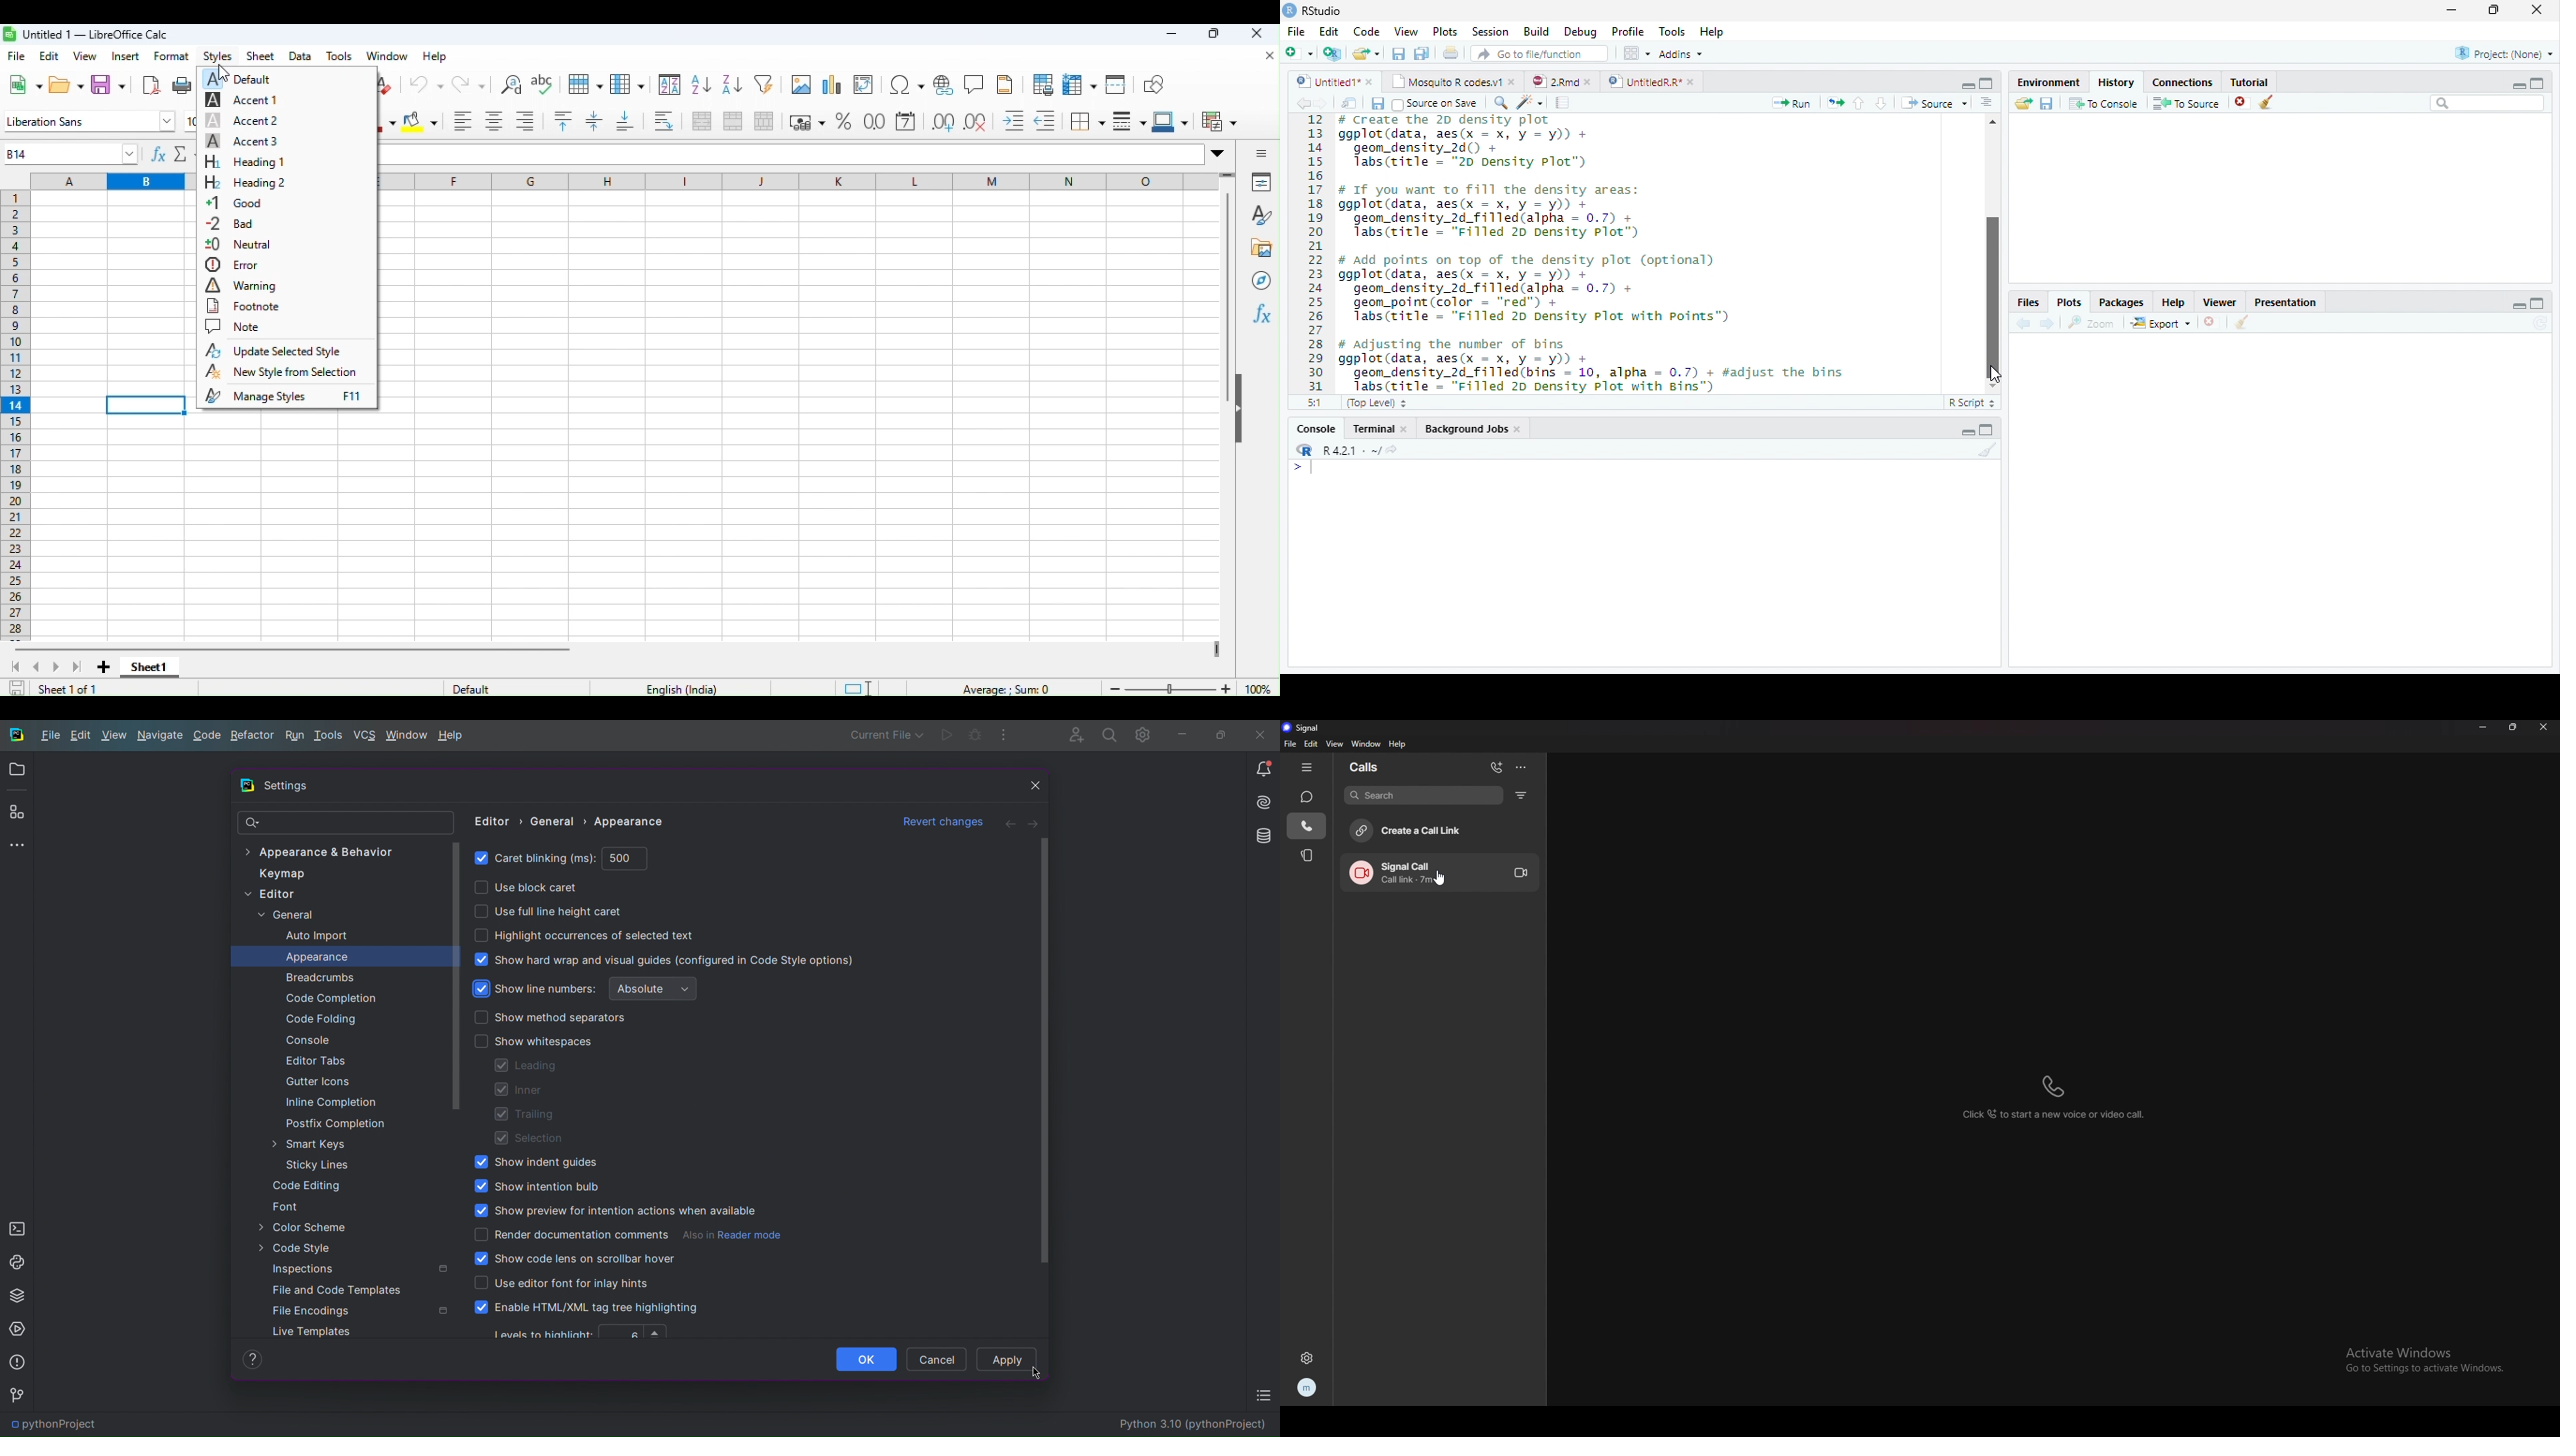 Image resolution: width=2576 pixels, height=1456 pixels. Describe the element at coordinates (1181, 734) in the screenshot. I see `Minimize` at that location.